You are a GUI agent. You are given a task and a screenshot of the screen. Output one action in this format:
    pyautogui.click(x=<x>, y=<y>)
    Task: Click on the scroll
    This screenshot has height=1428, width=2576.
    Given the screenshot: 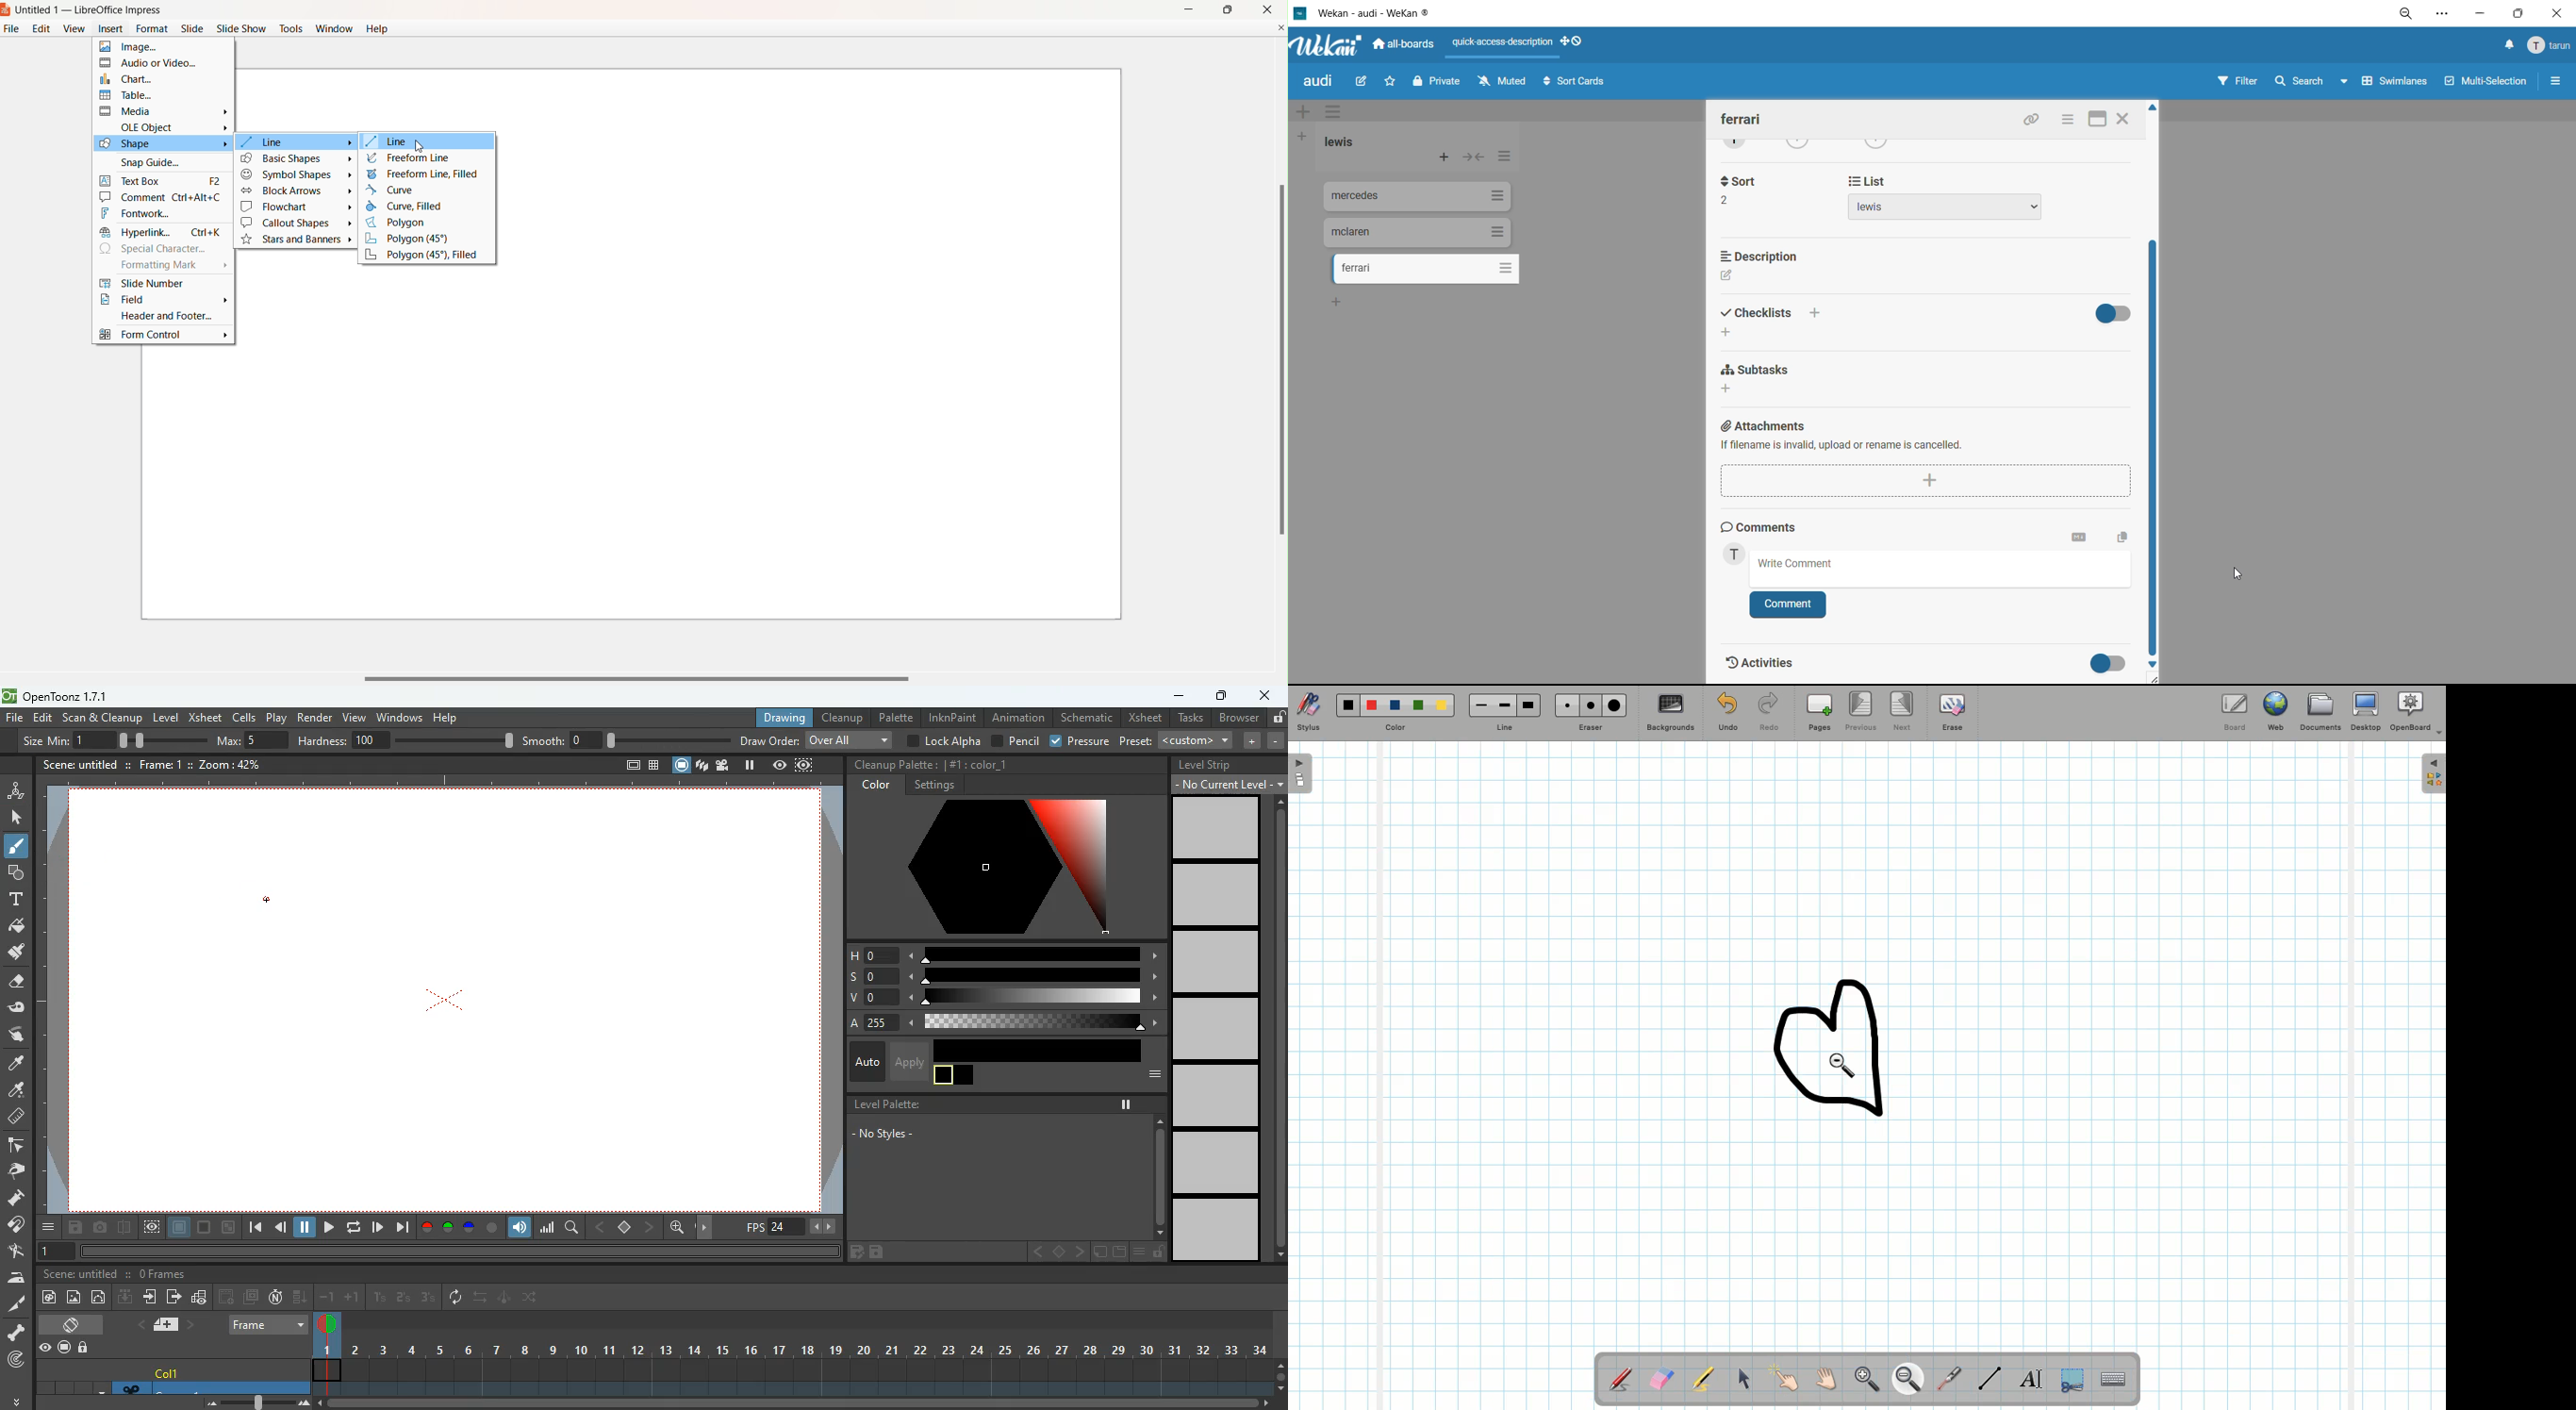 What is the action you would take?
    pyautogui.click(x=1159, y=1175)
    